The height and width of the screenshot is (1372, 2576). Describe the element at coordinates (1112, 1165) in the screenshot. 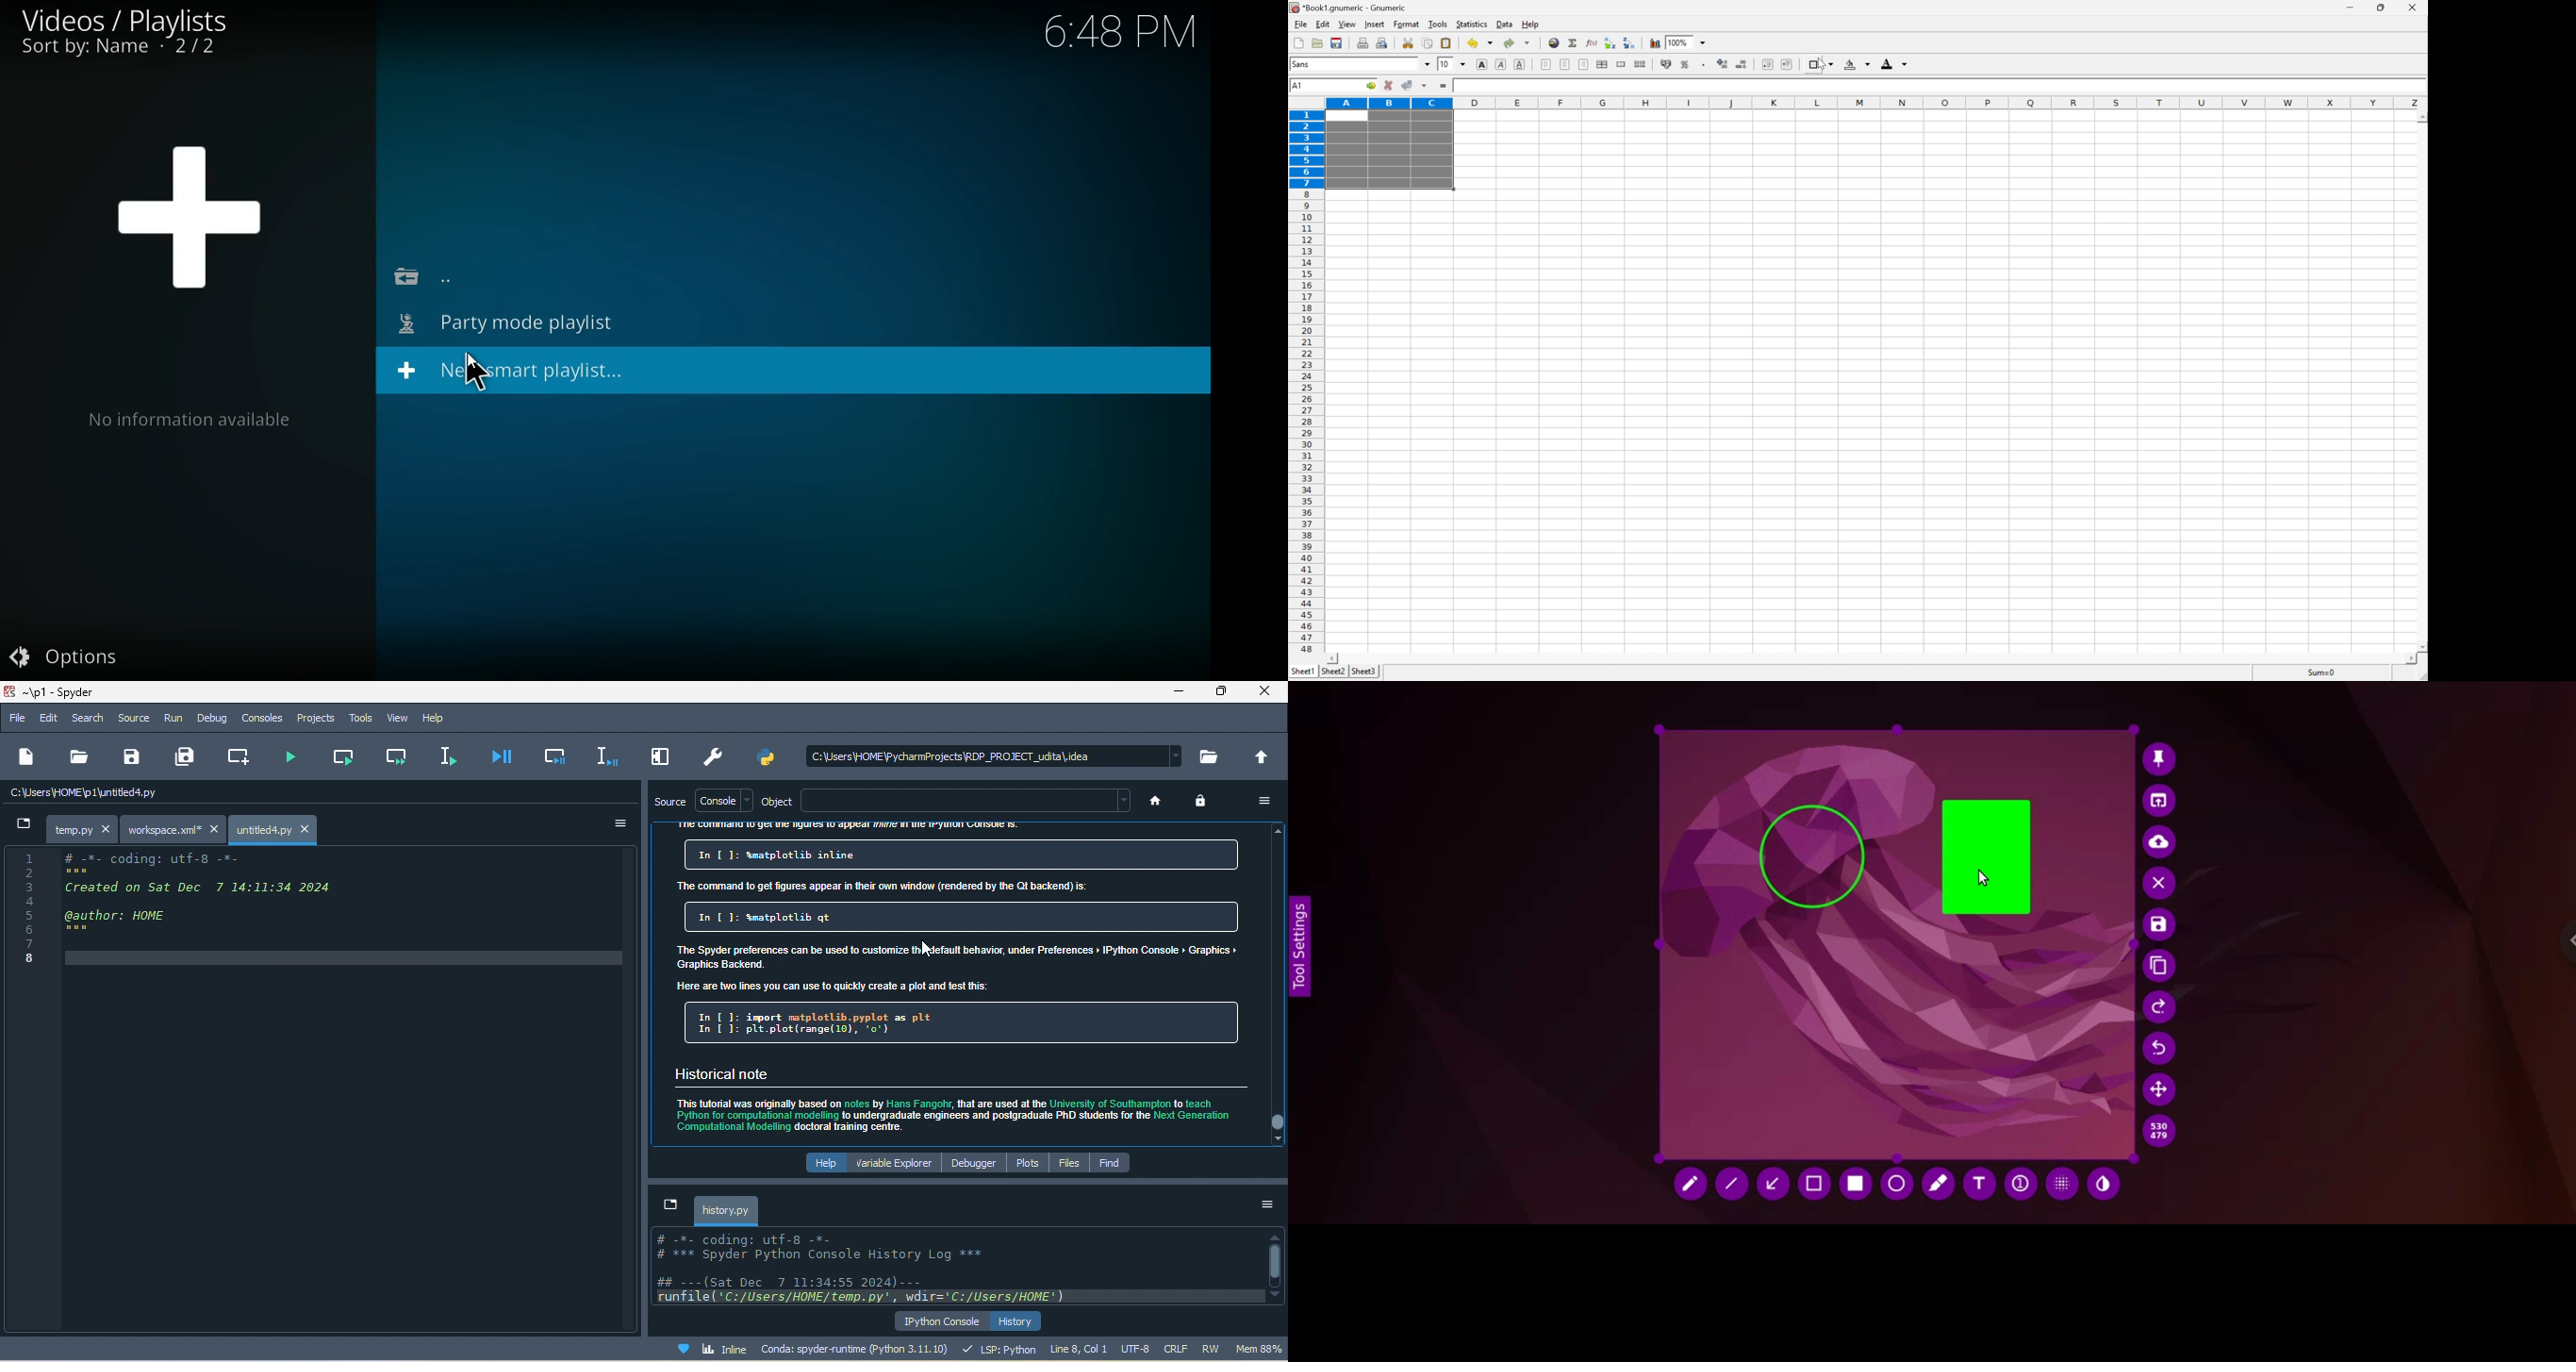

I see `find` at that location.